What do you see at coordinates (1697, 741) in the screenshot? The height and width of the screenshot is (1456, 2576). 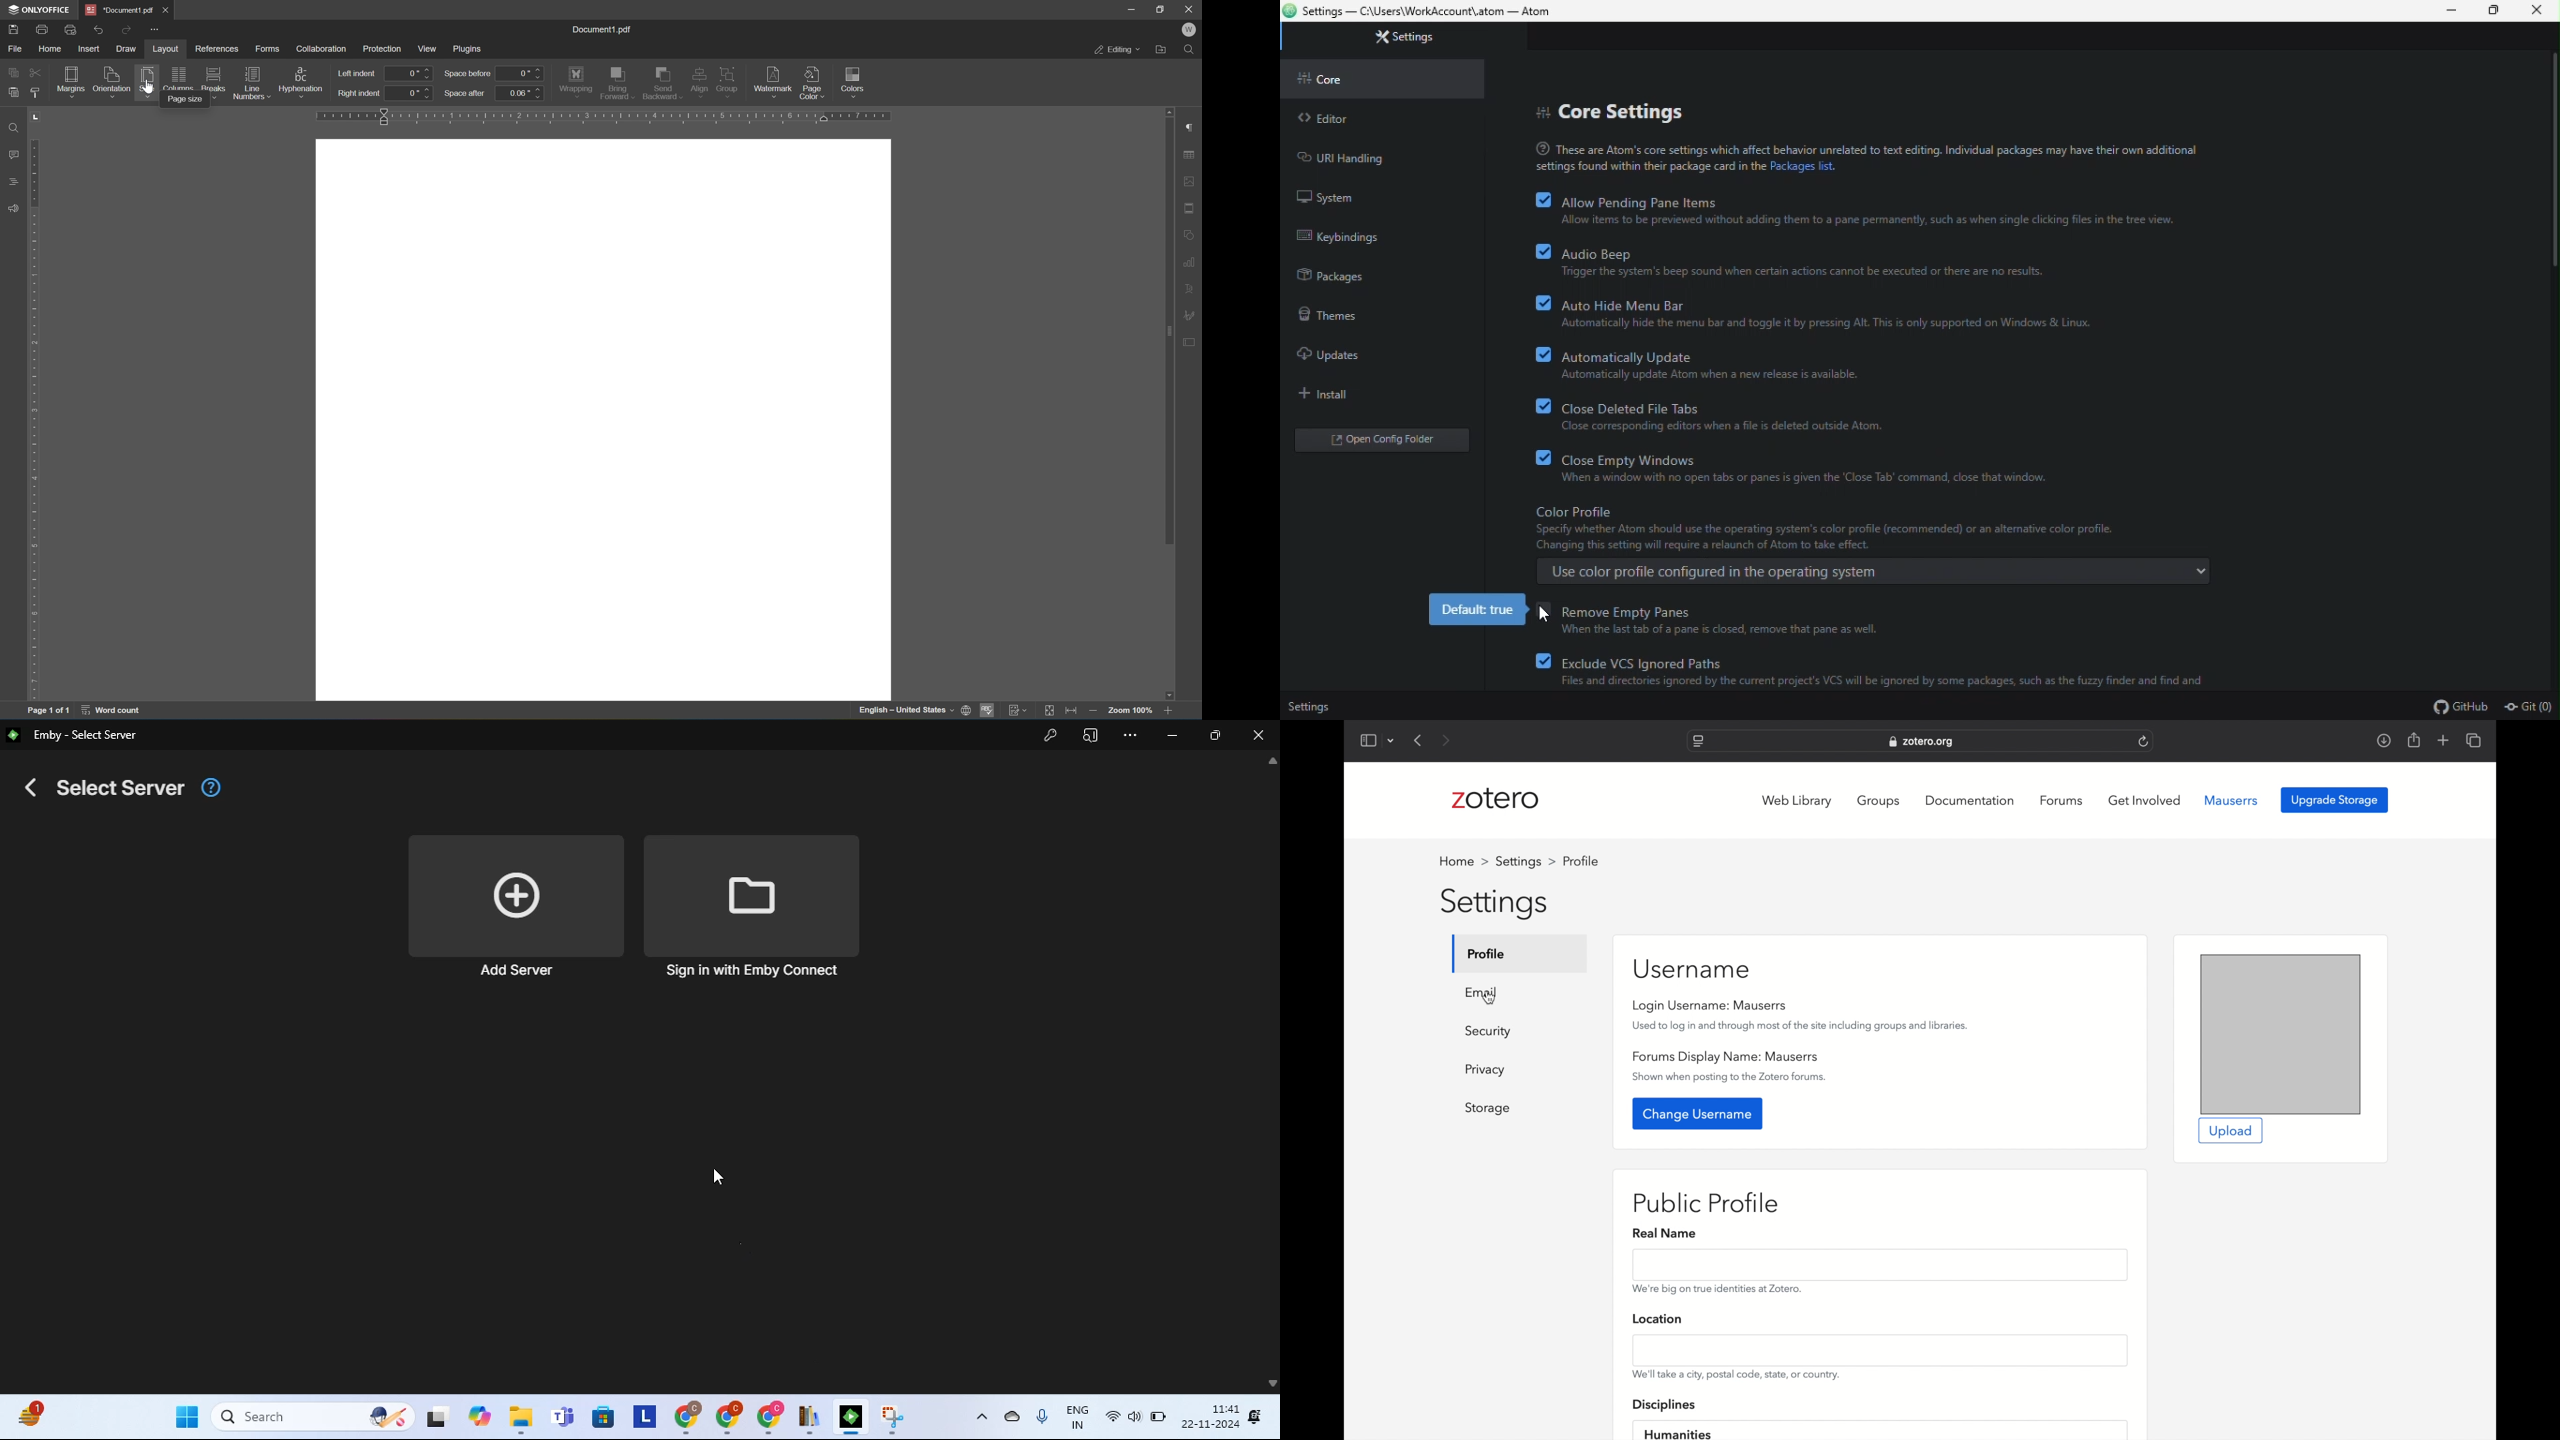 I see `website settings` at bounding box center [1697, 741].